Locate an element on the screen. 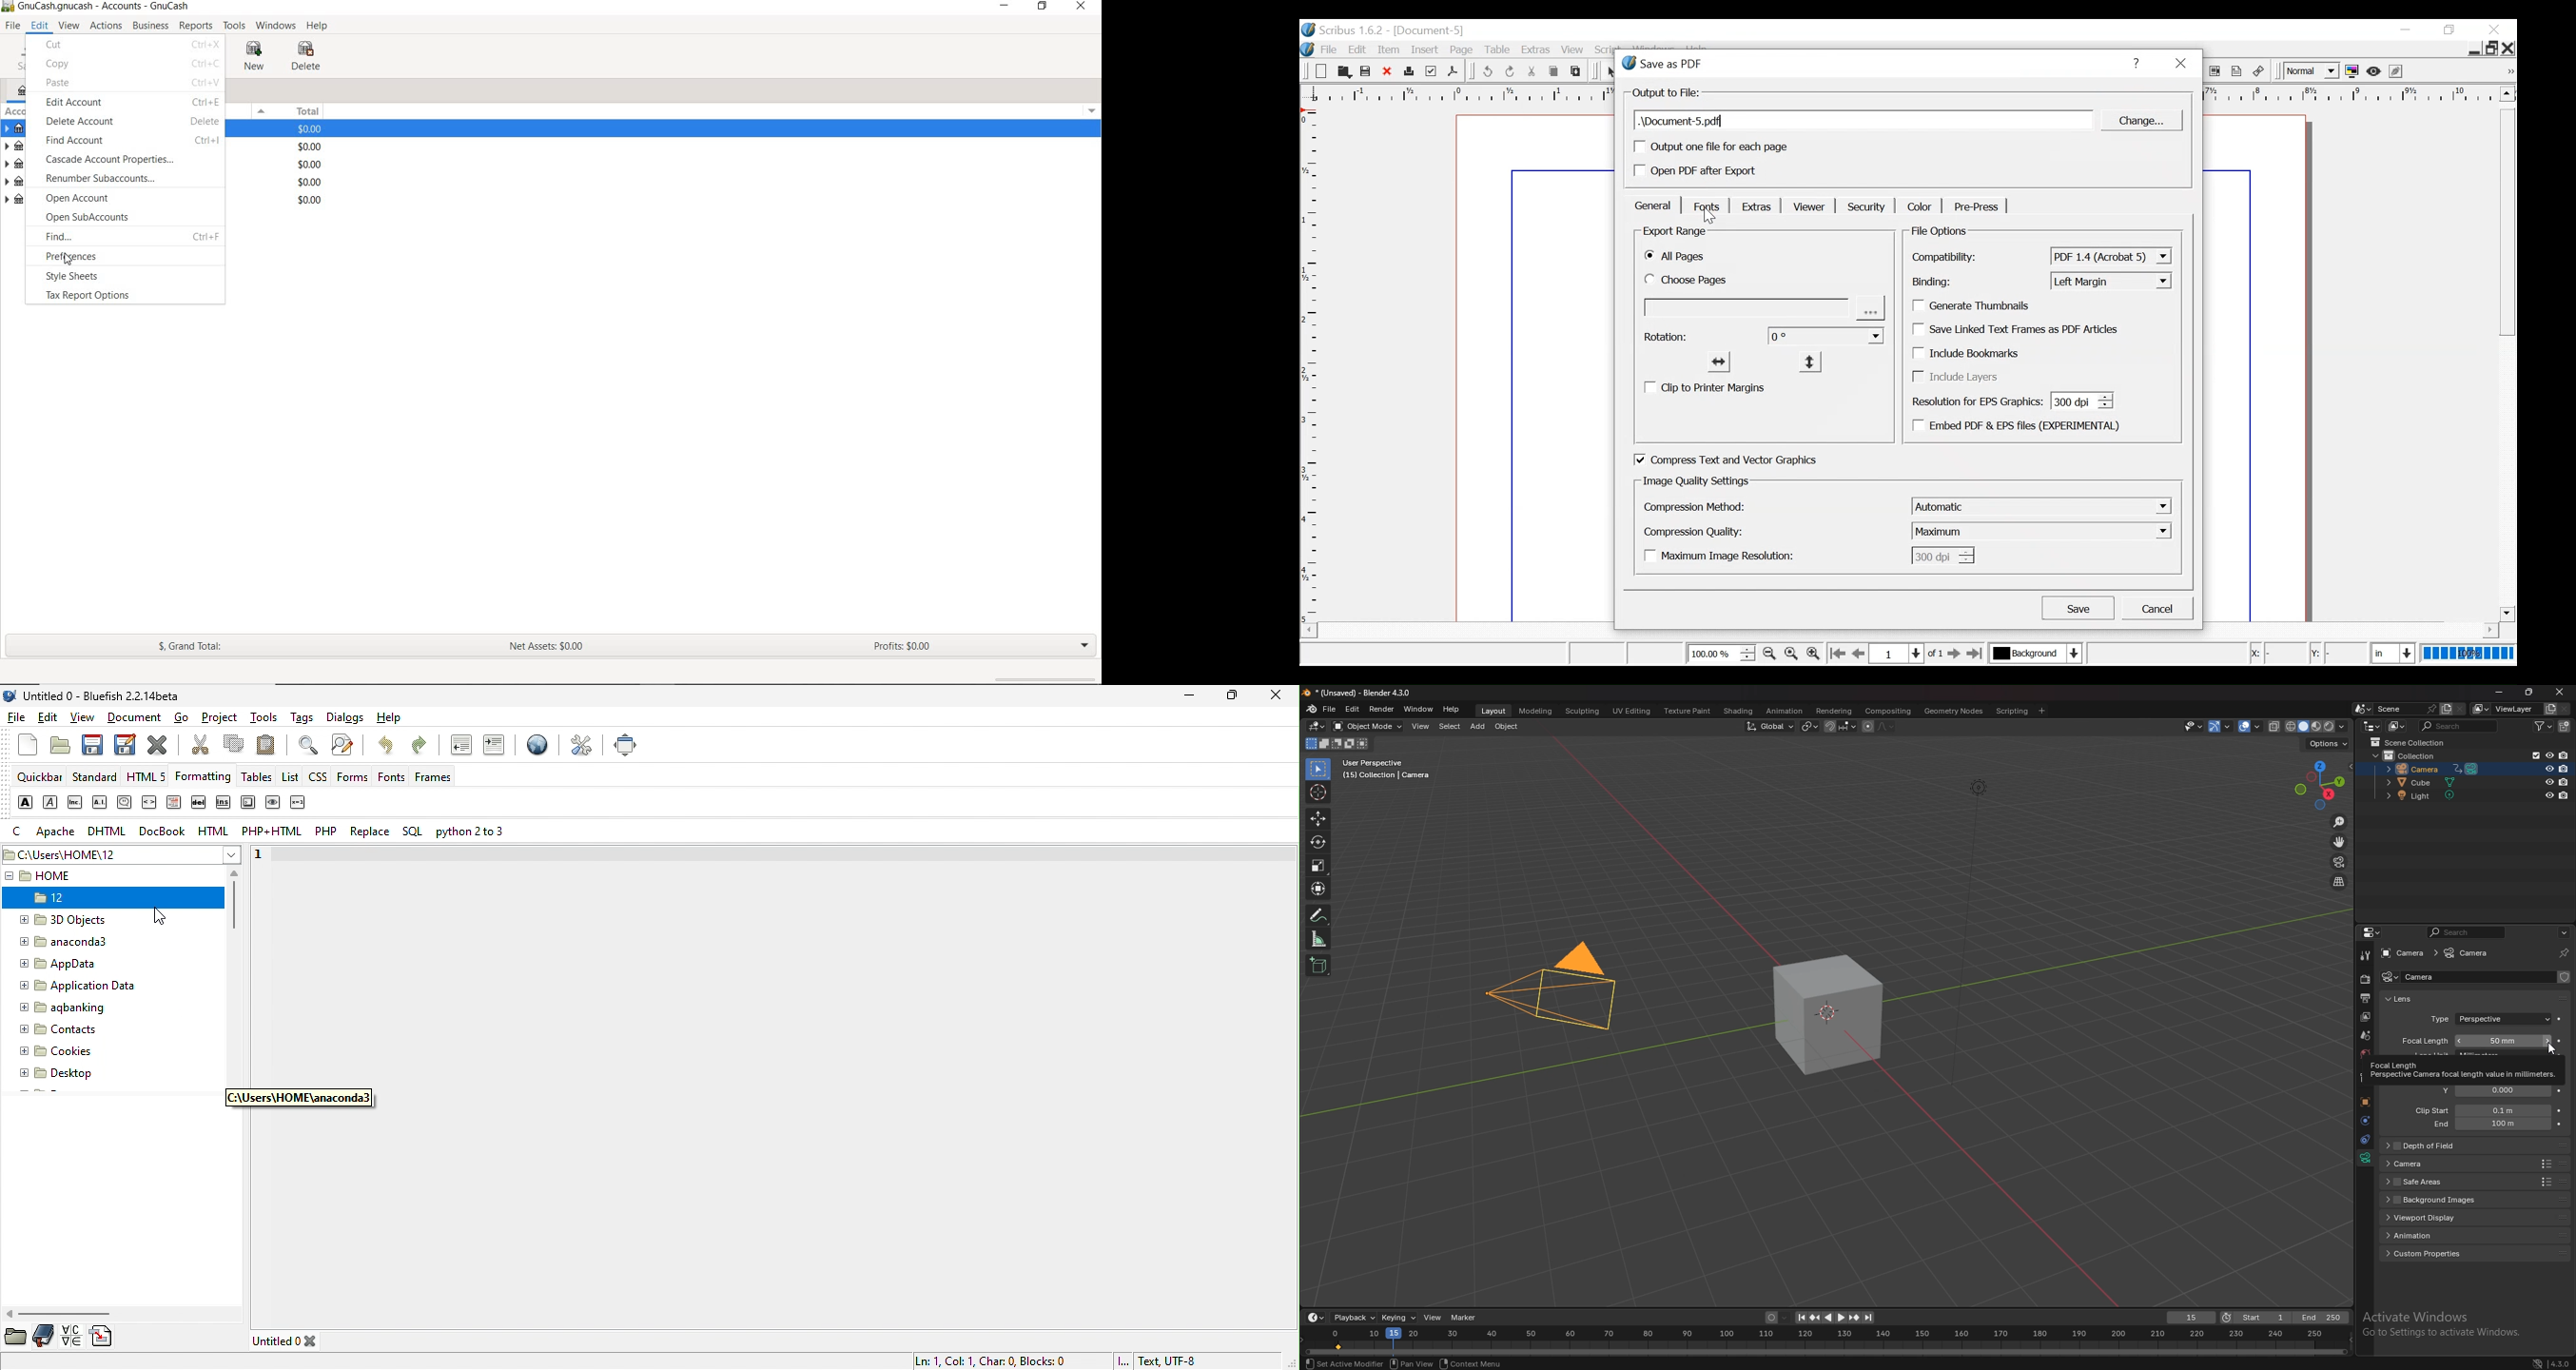 Image resolution: width=2576 pixels, height=1372 pixels. Change is located at coordinates (2140, 121).